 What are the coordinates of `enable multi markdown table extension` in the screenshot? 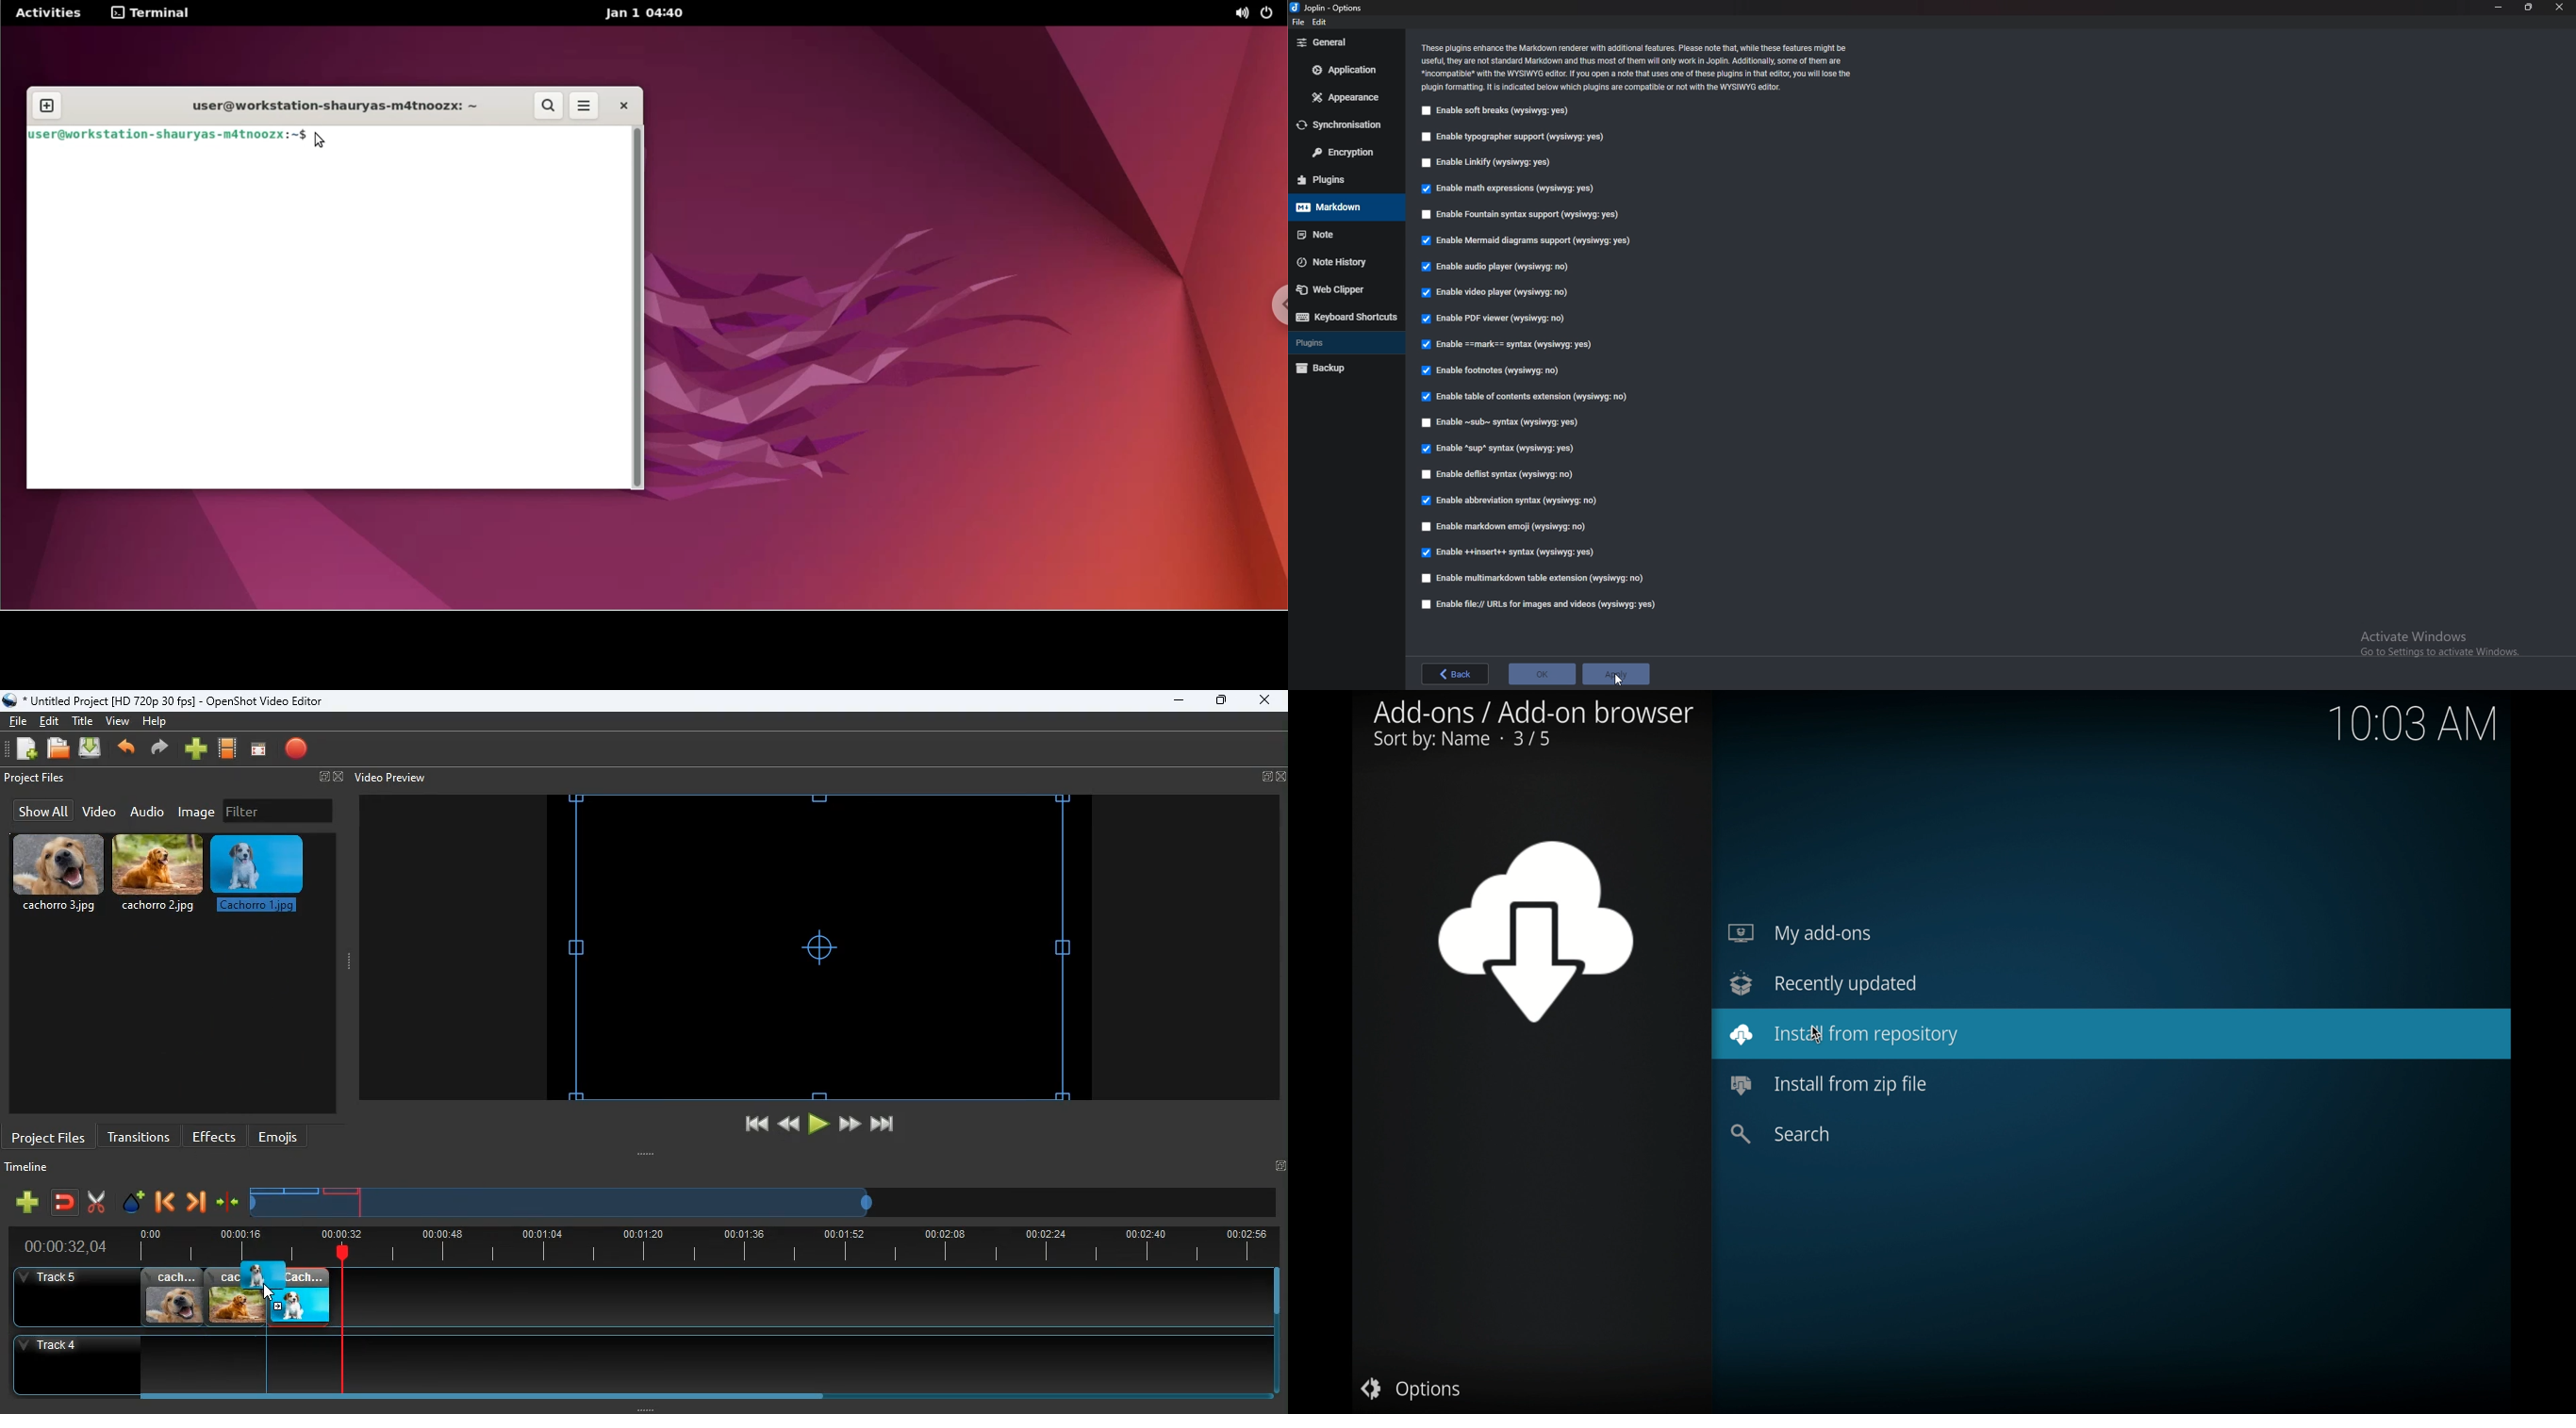 It's located at (1531, 579).